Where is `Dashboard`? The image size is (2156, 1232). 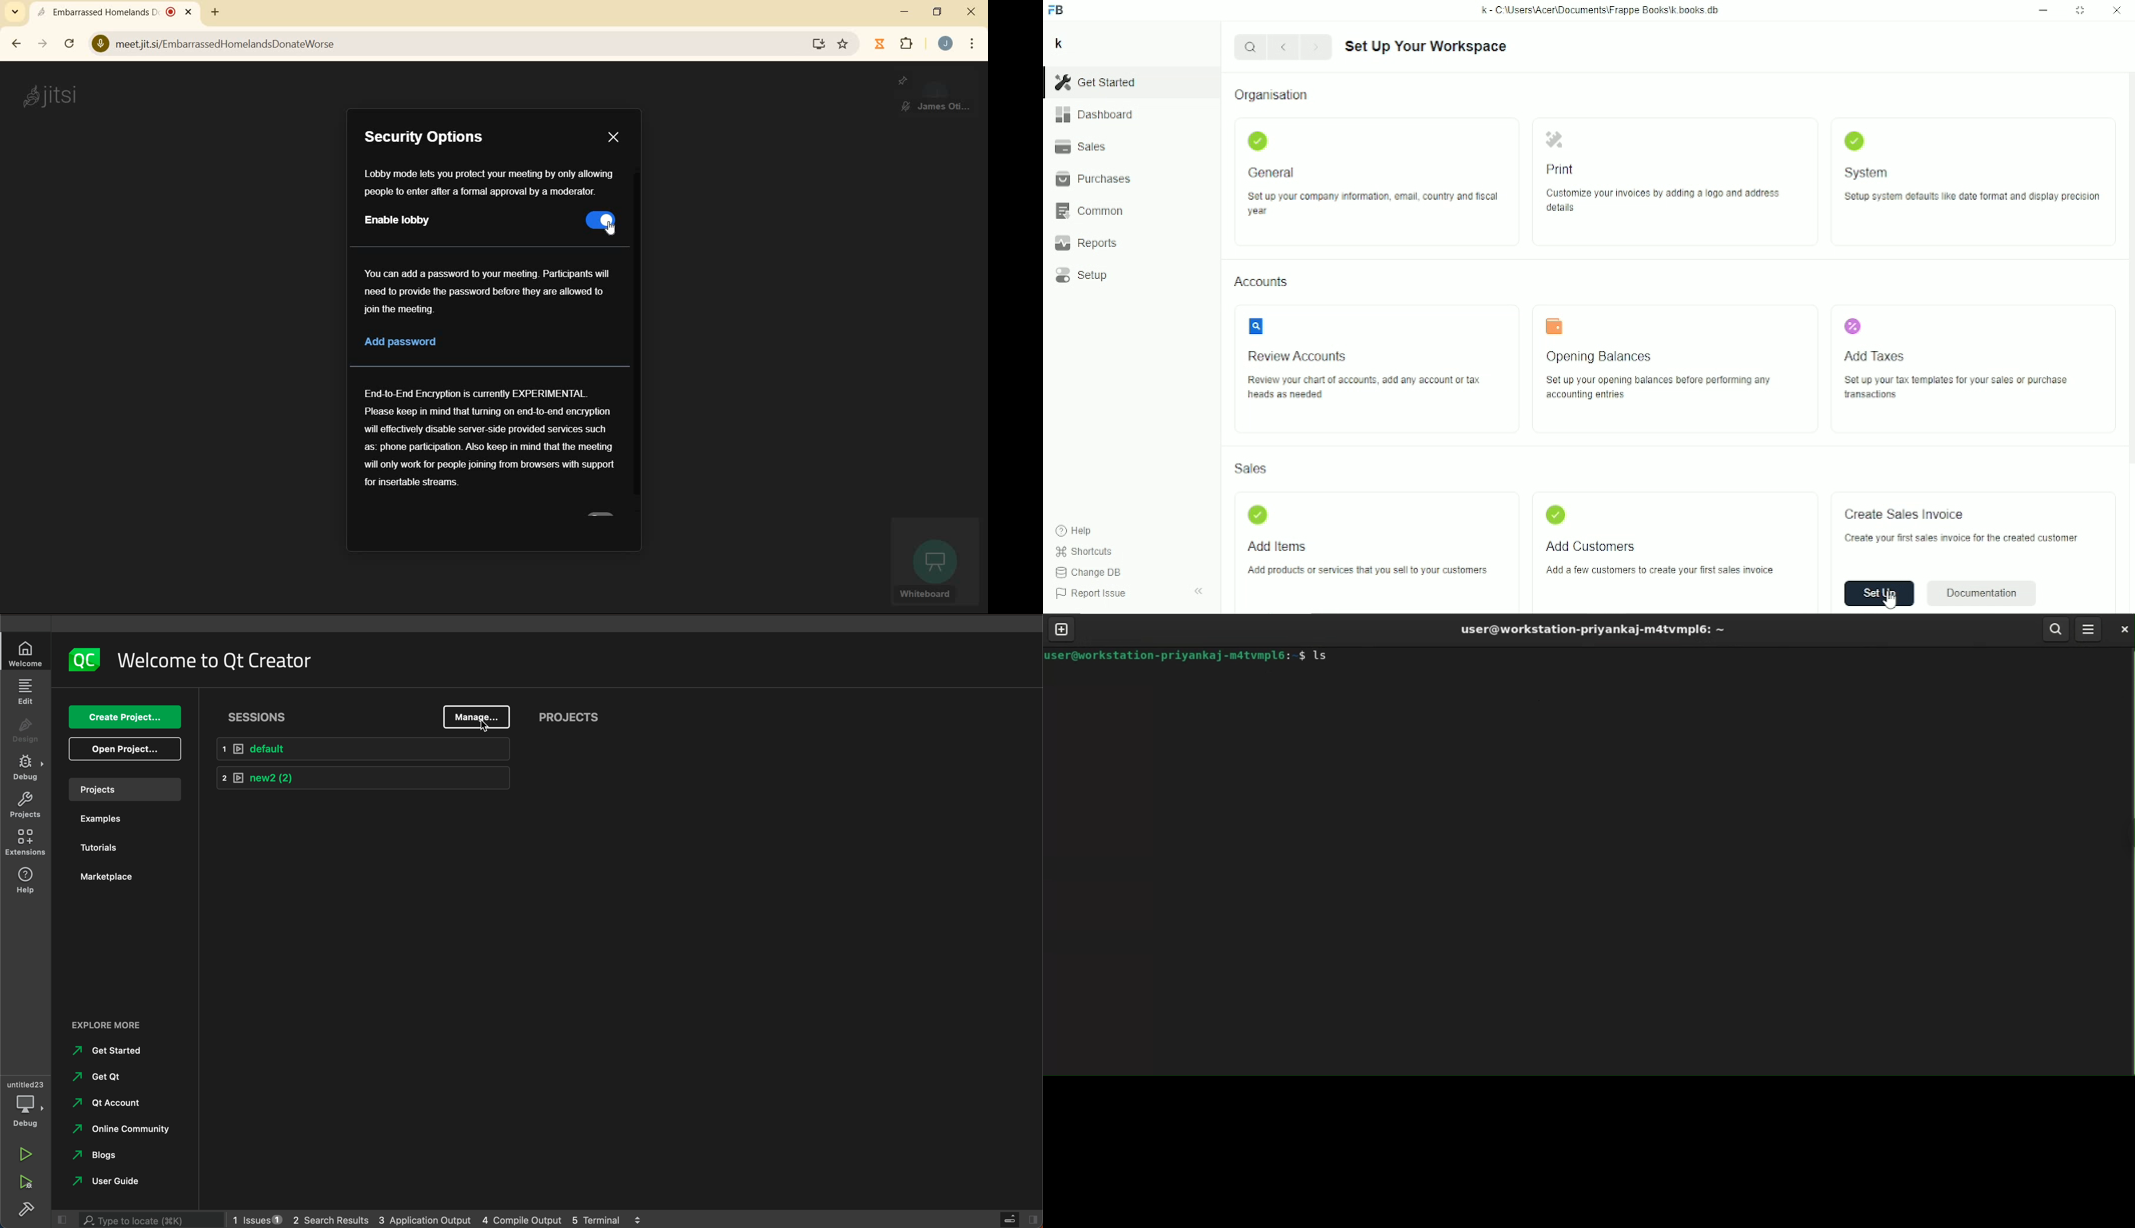 Dashboard is located at coordinates (1096, 116).